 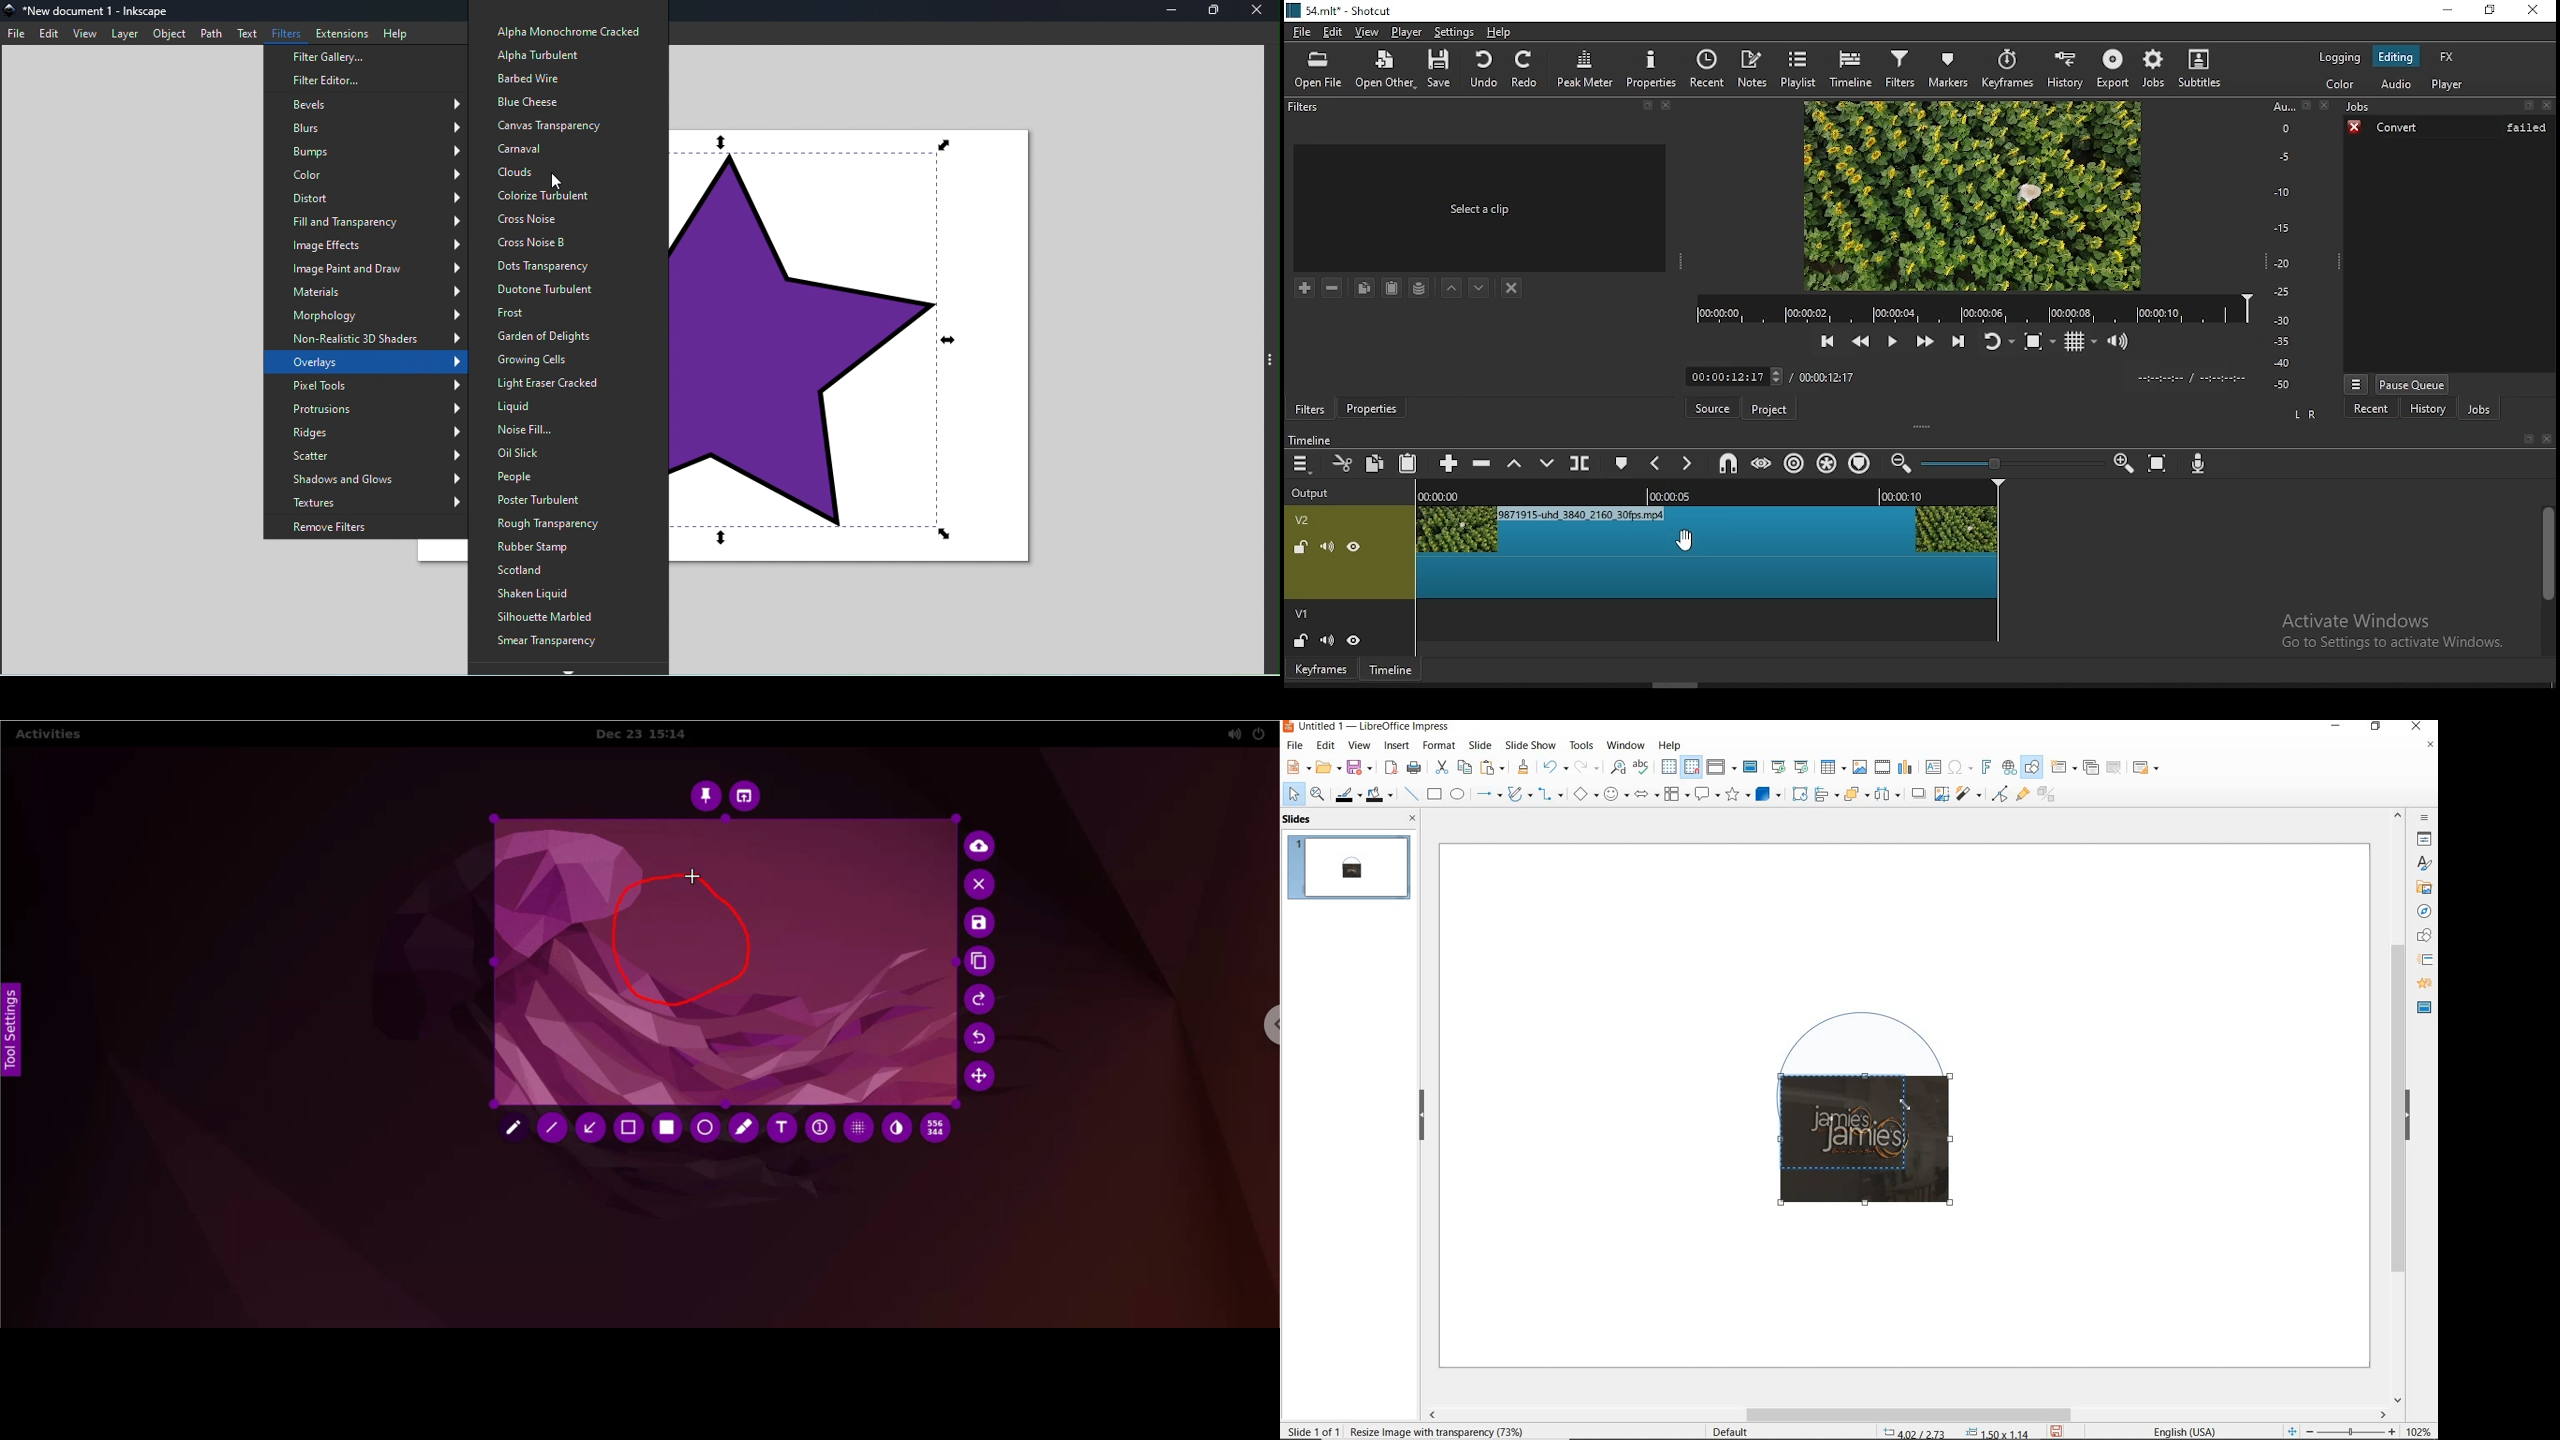 I want to click on save, so click(x=2058, y=1430).